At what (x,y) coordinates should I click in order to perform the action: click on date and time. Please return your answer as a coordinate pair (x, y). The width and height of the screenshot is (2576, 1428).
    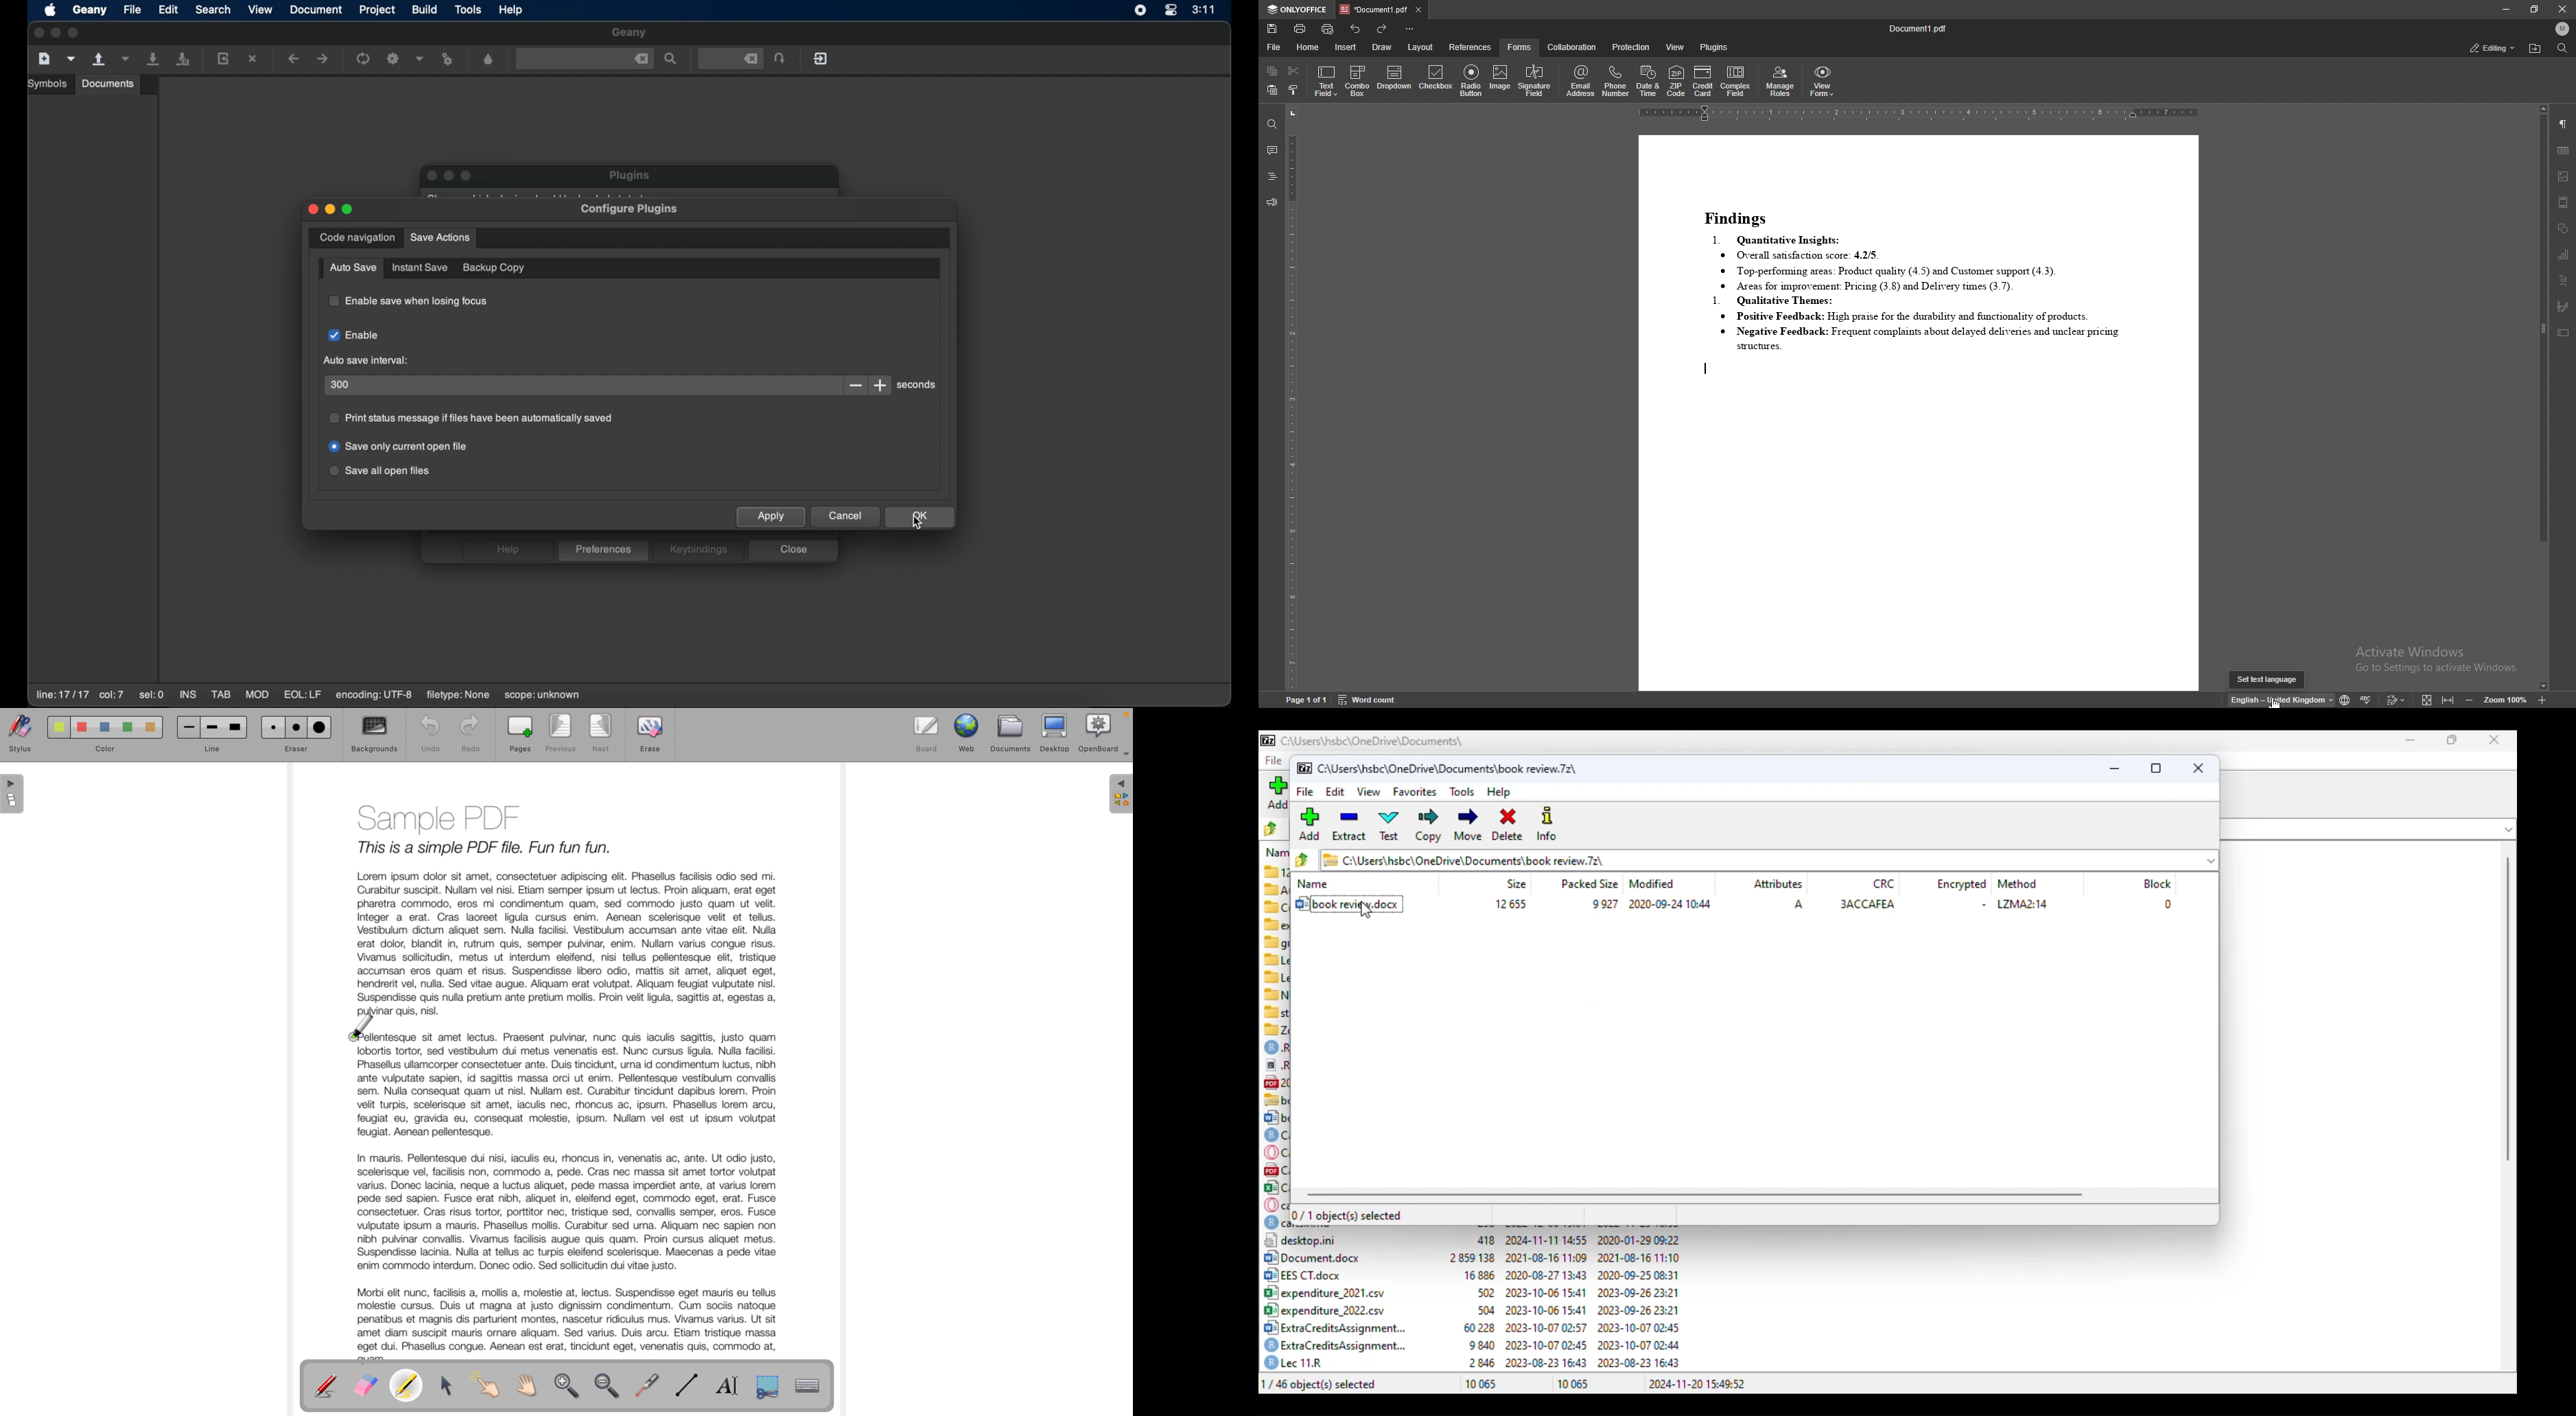
    Looking at the image, I should click on (1649, 81).